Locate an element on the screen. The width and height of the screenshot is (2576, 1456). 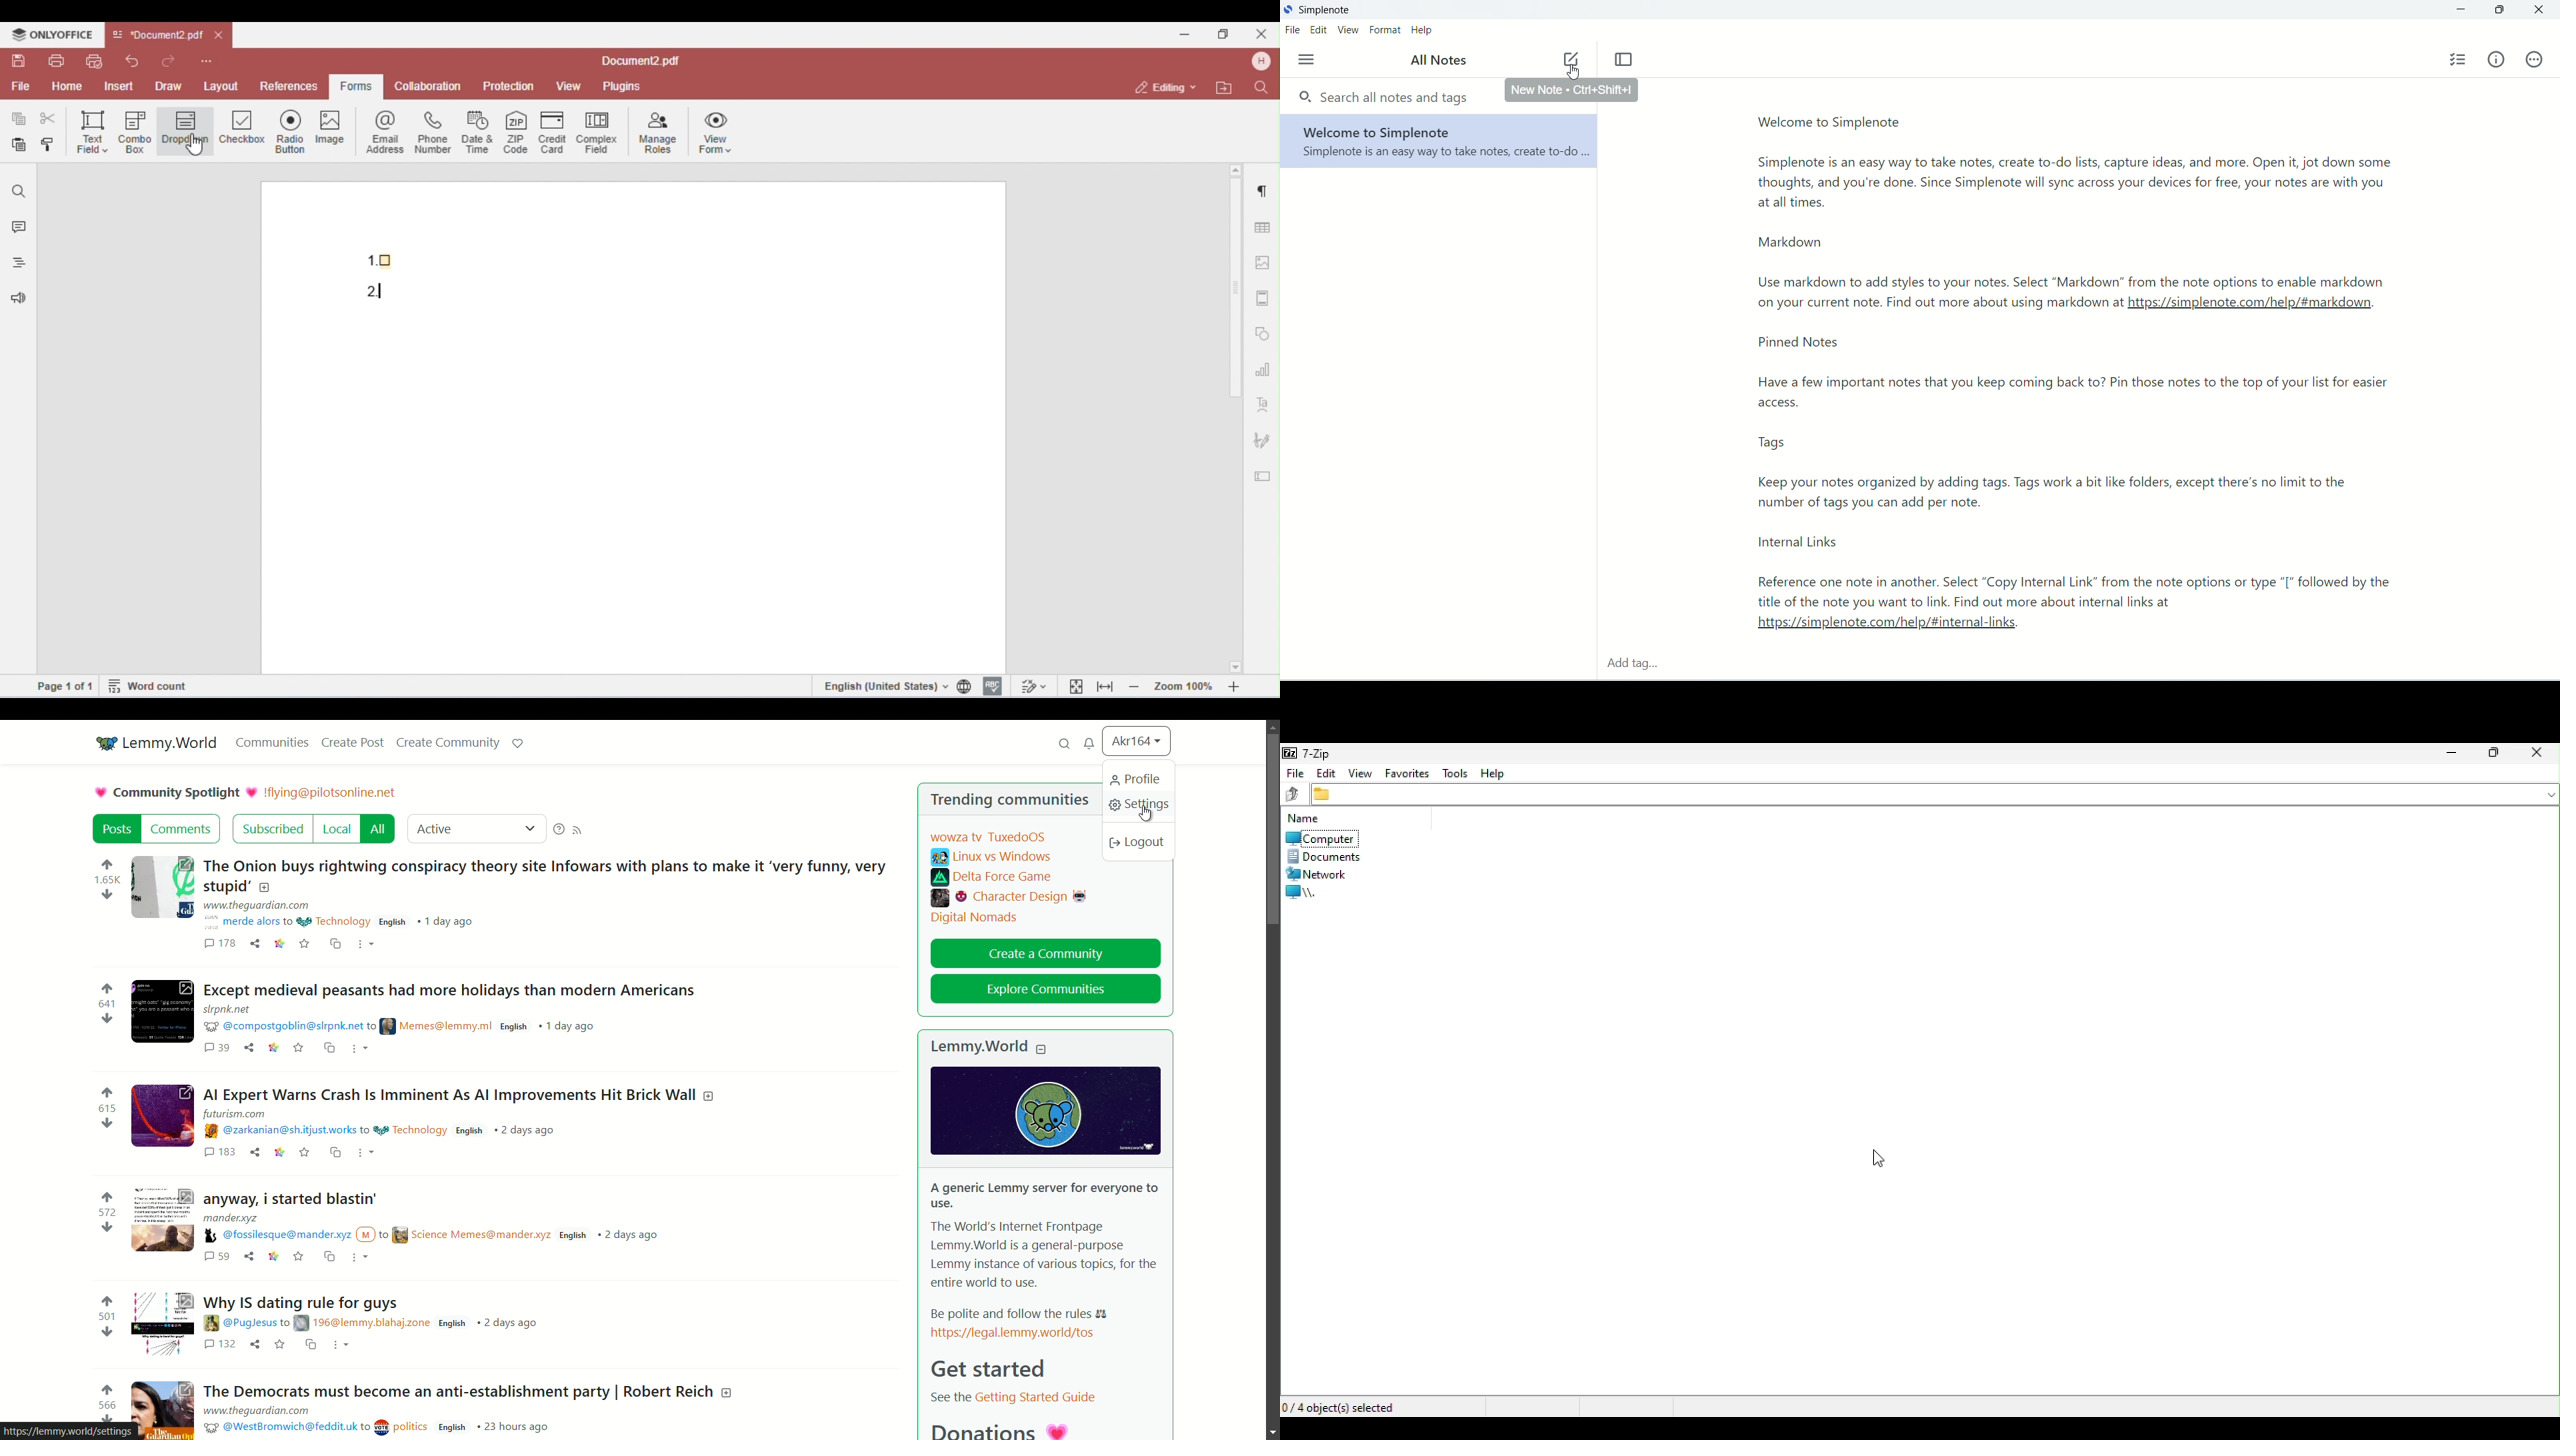
help is located at coordinates (1421, 30).